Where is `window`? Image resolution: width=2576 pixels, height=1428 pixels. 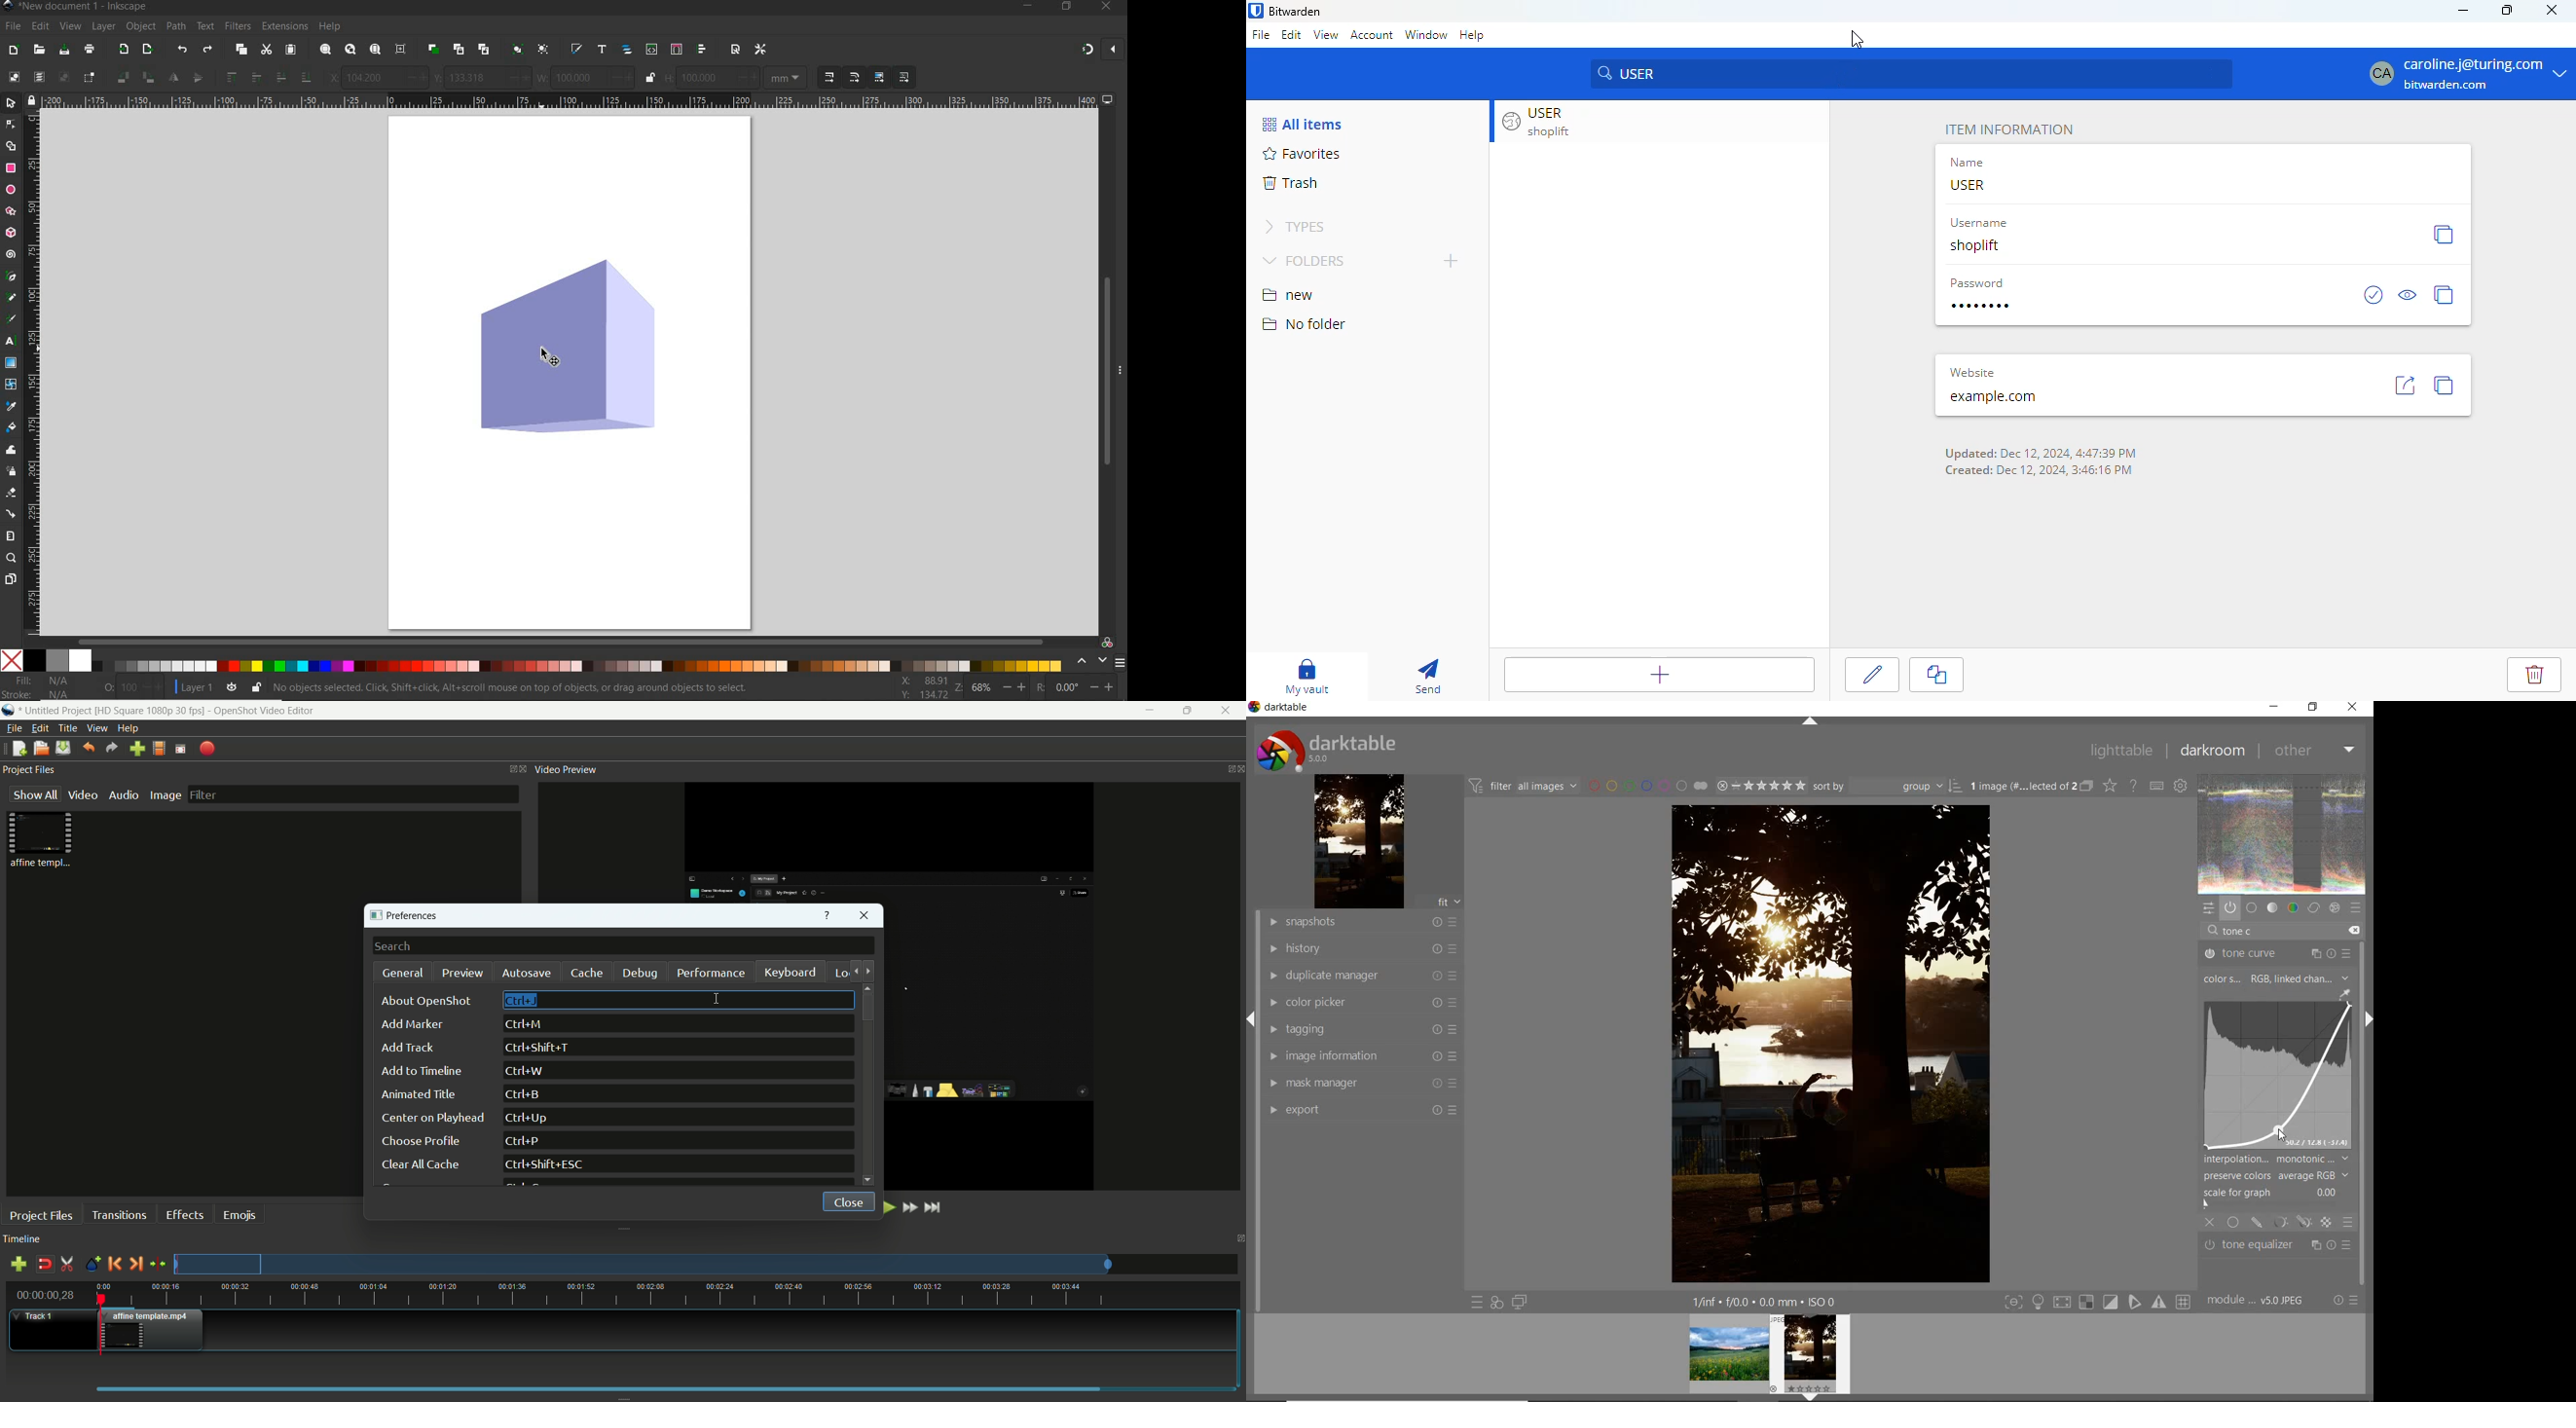
window is located at coordinates (1425, 35).